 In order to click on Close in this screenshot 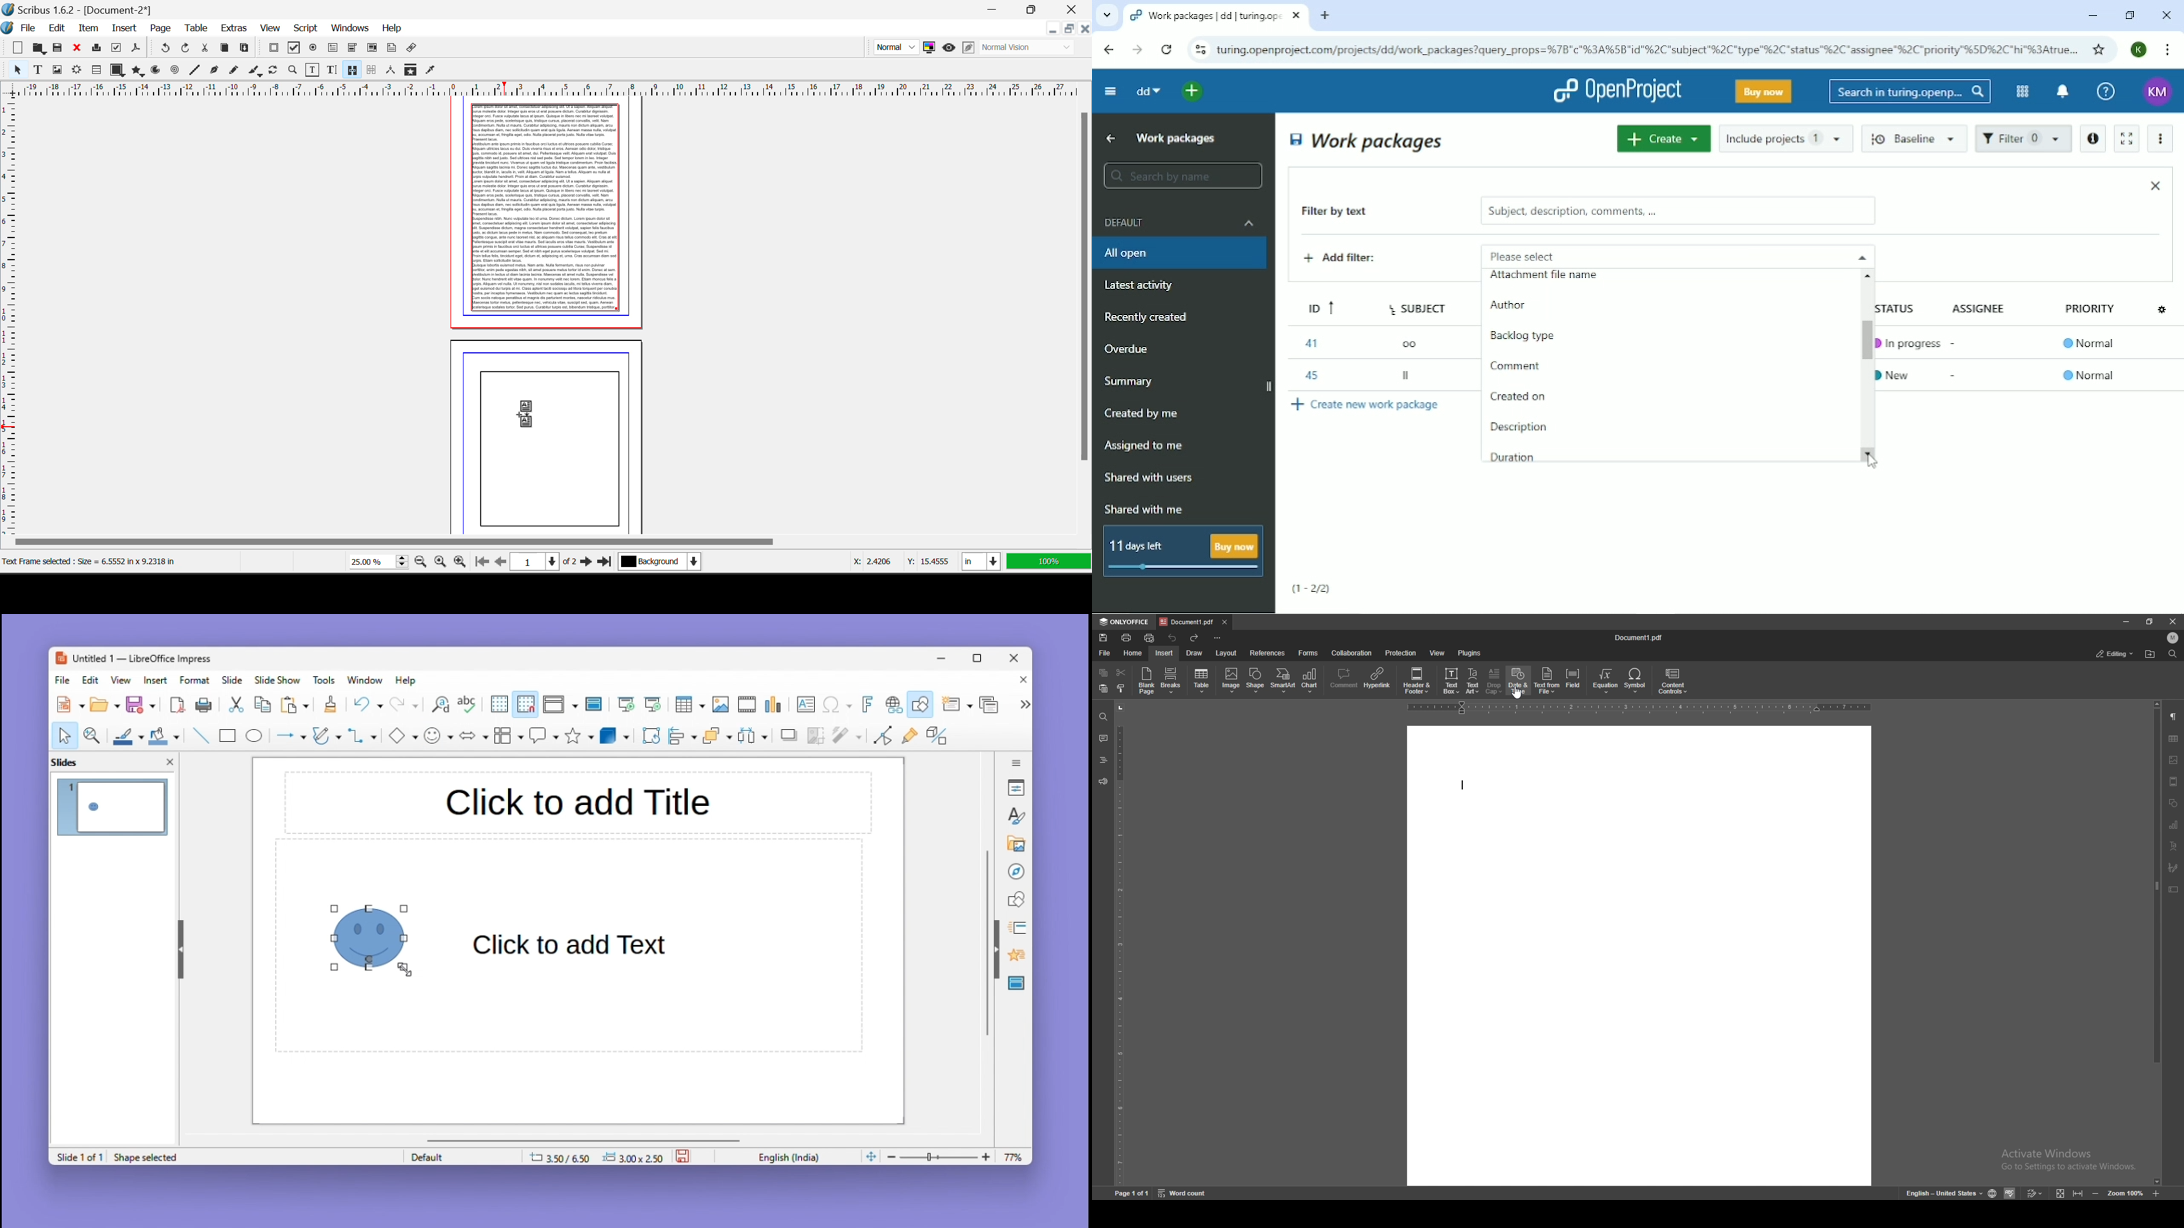, I will do `click(1084, 29)`.